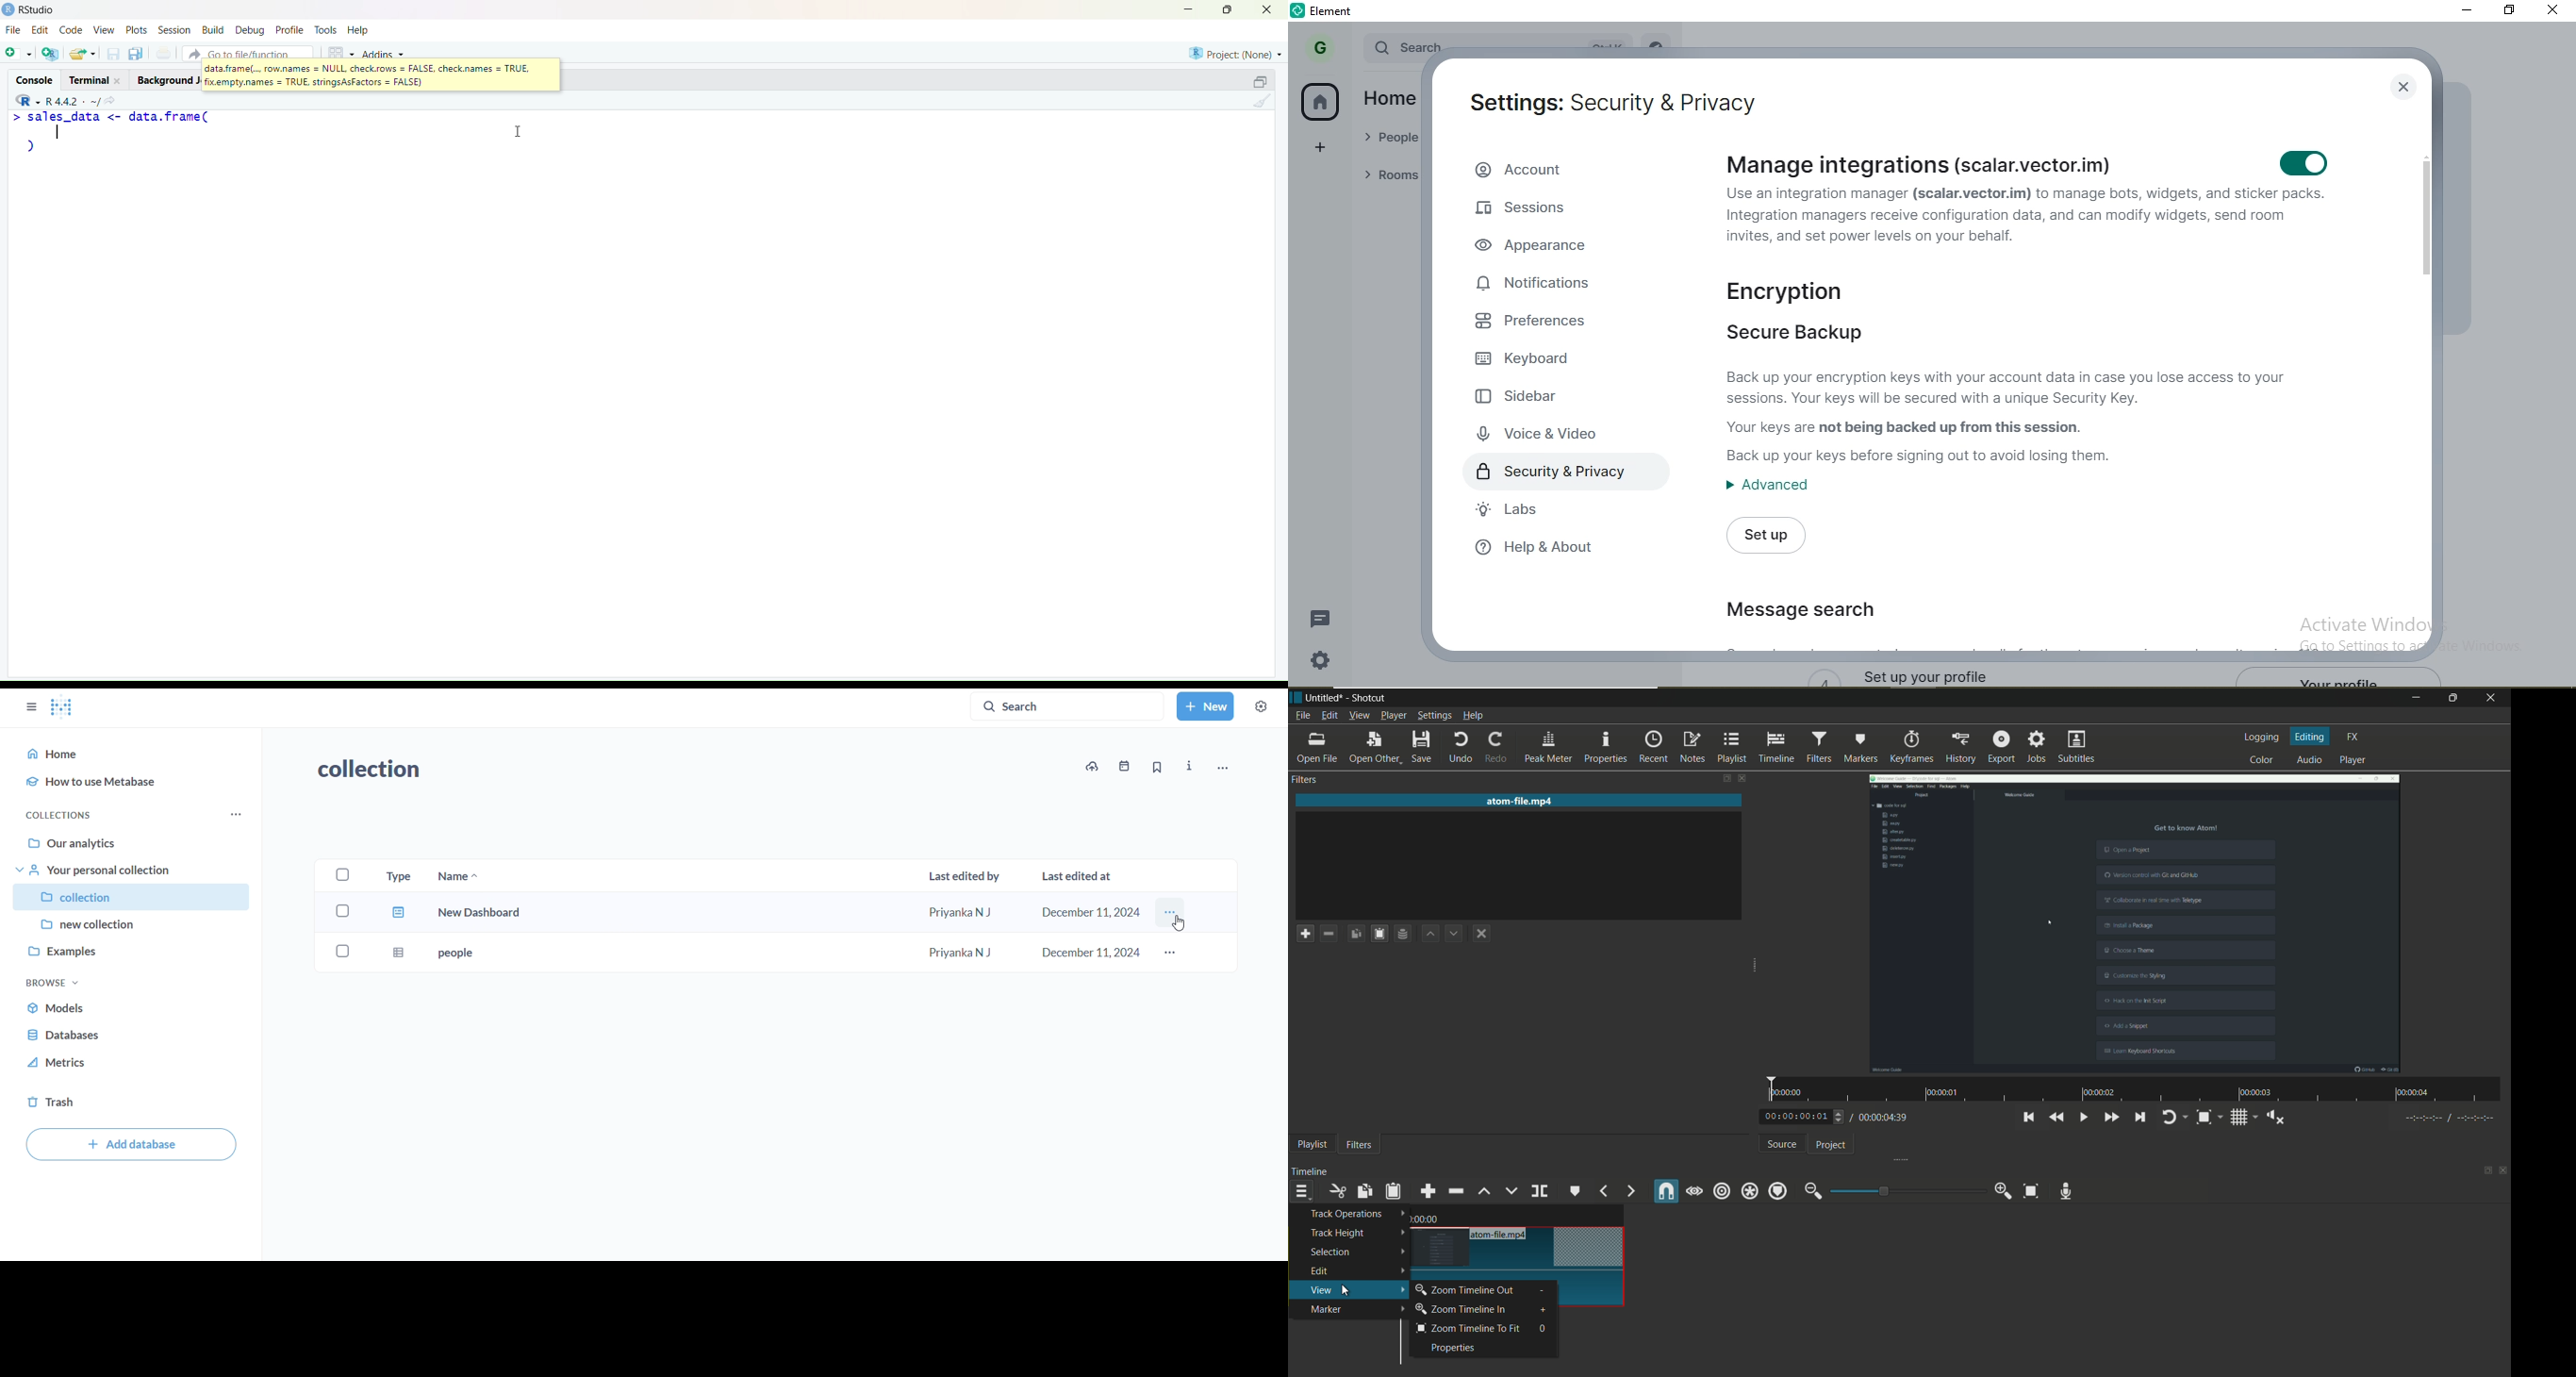 This screenshot has height=1400, width=2576. What do you see at coordinates (2037, 746) in the screenshot?
I see `jobs` at bounding box center [2037, 746].